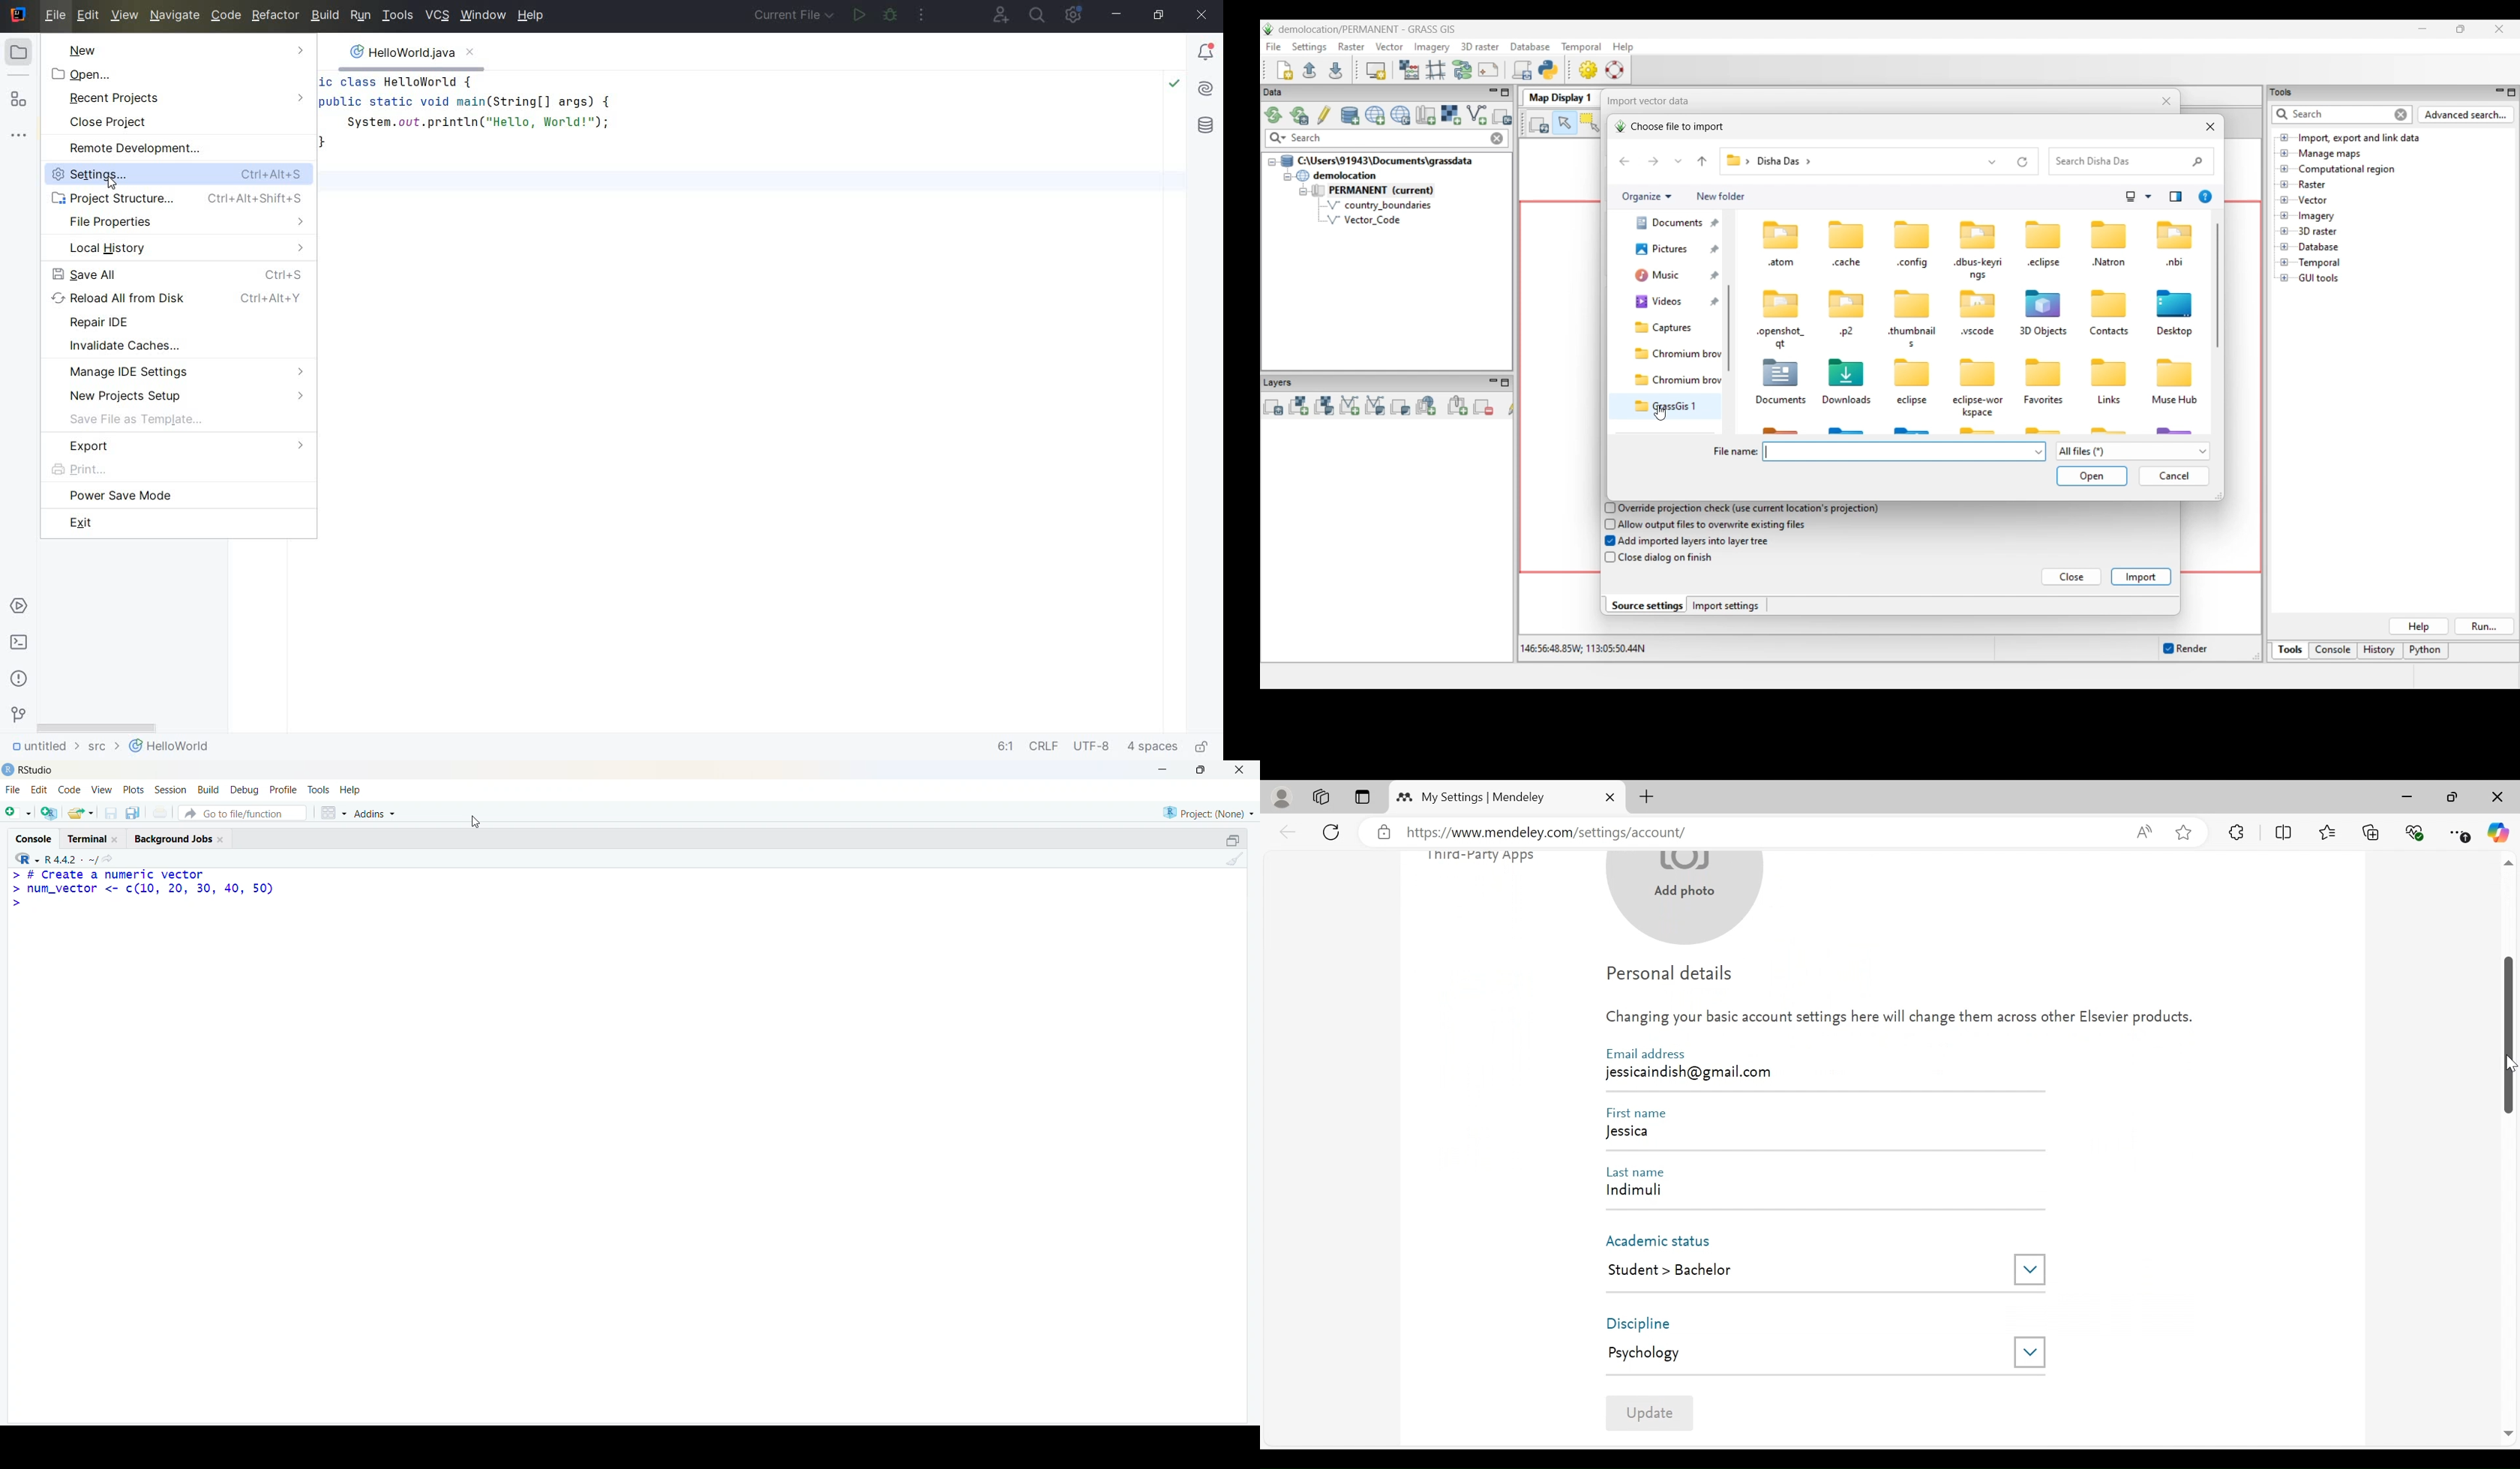  Describe the element at coordinates (2460, 833) in the screenshot. I see `Settings and More` at that location.